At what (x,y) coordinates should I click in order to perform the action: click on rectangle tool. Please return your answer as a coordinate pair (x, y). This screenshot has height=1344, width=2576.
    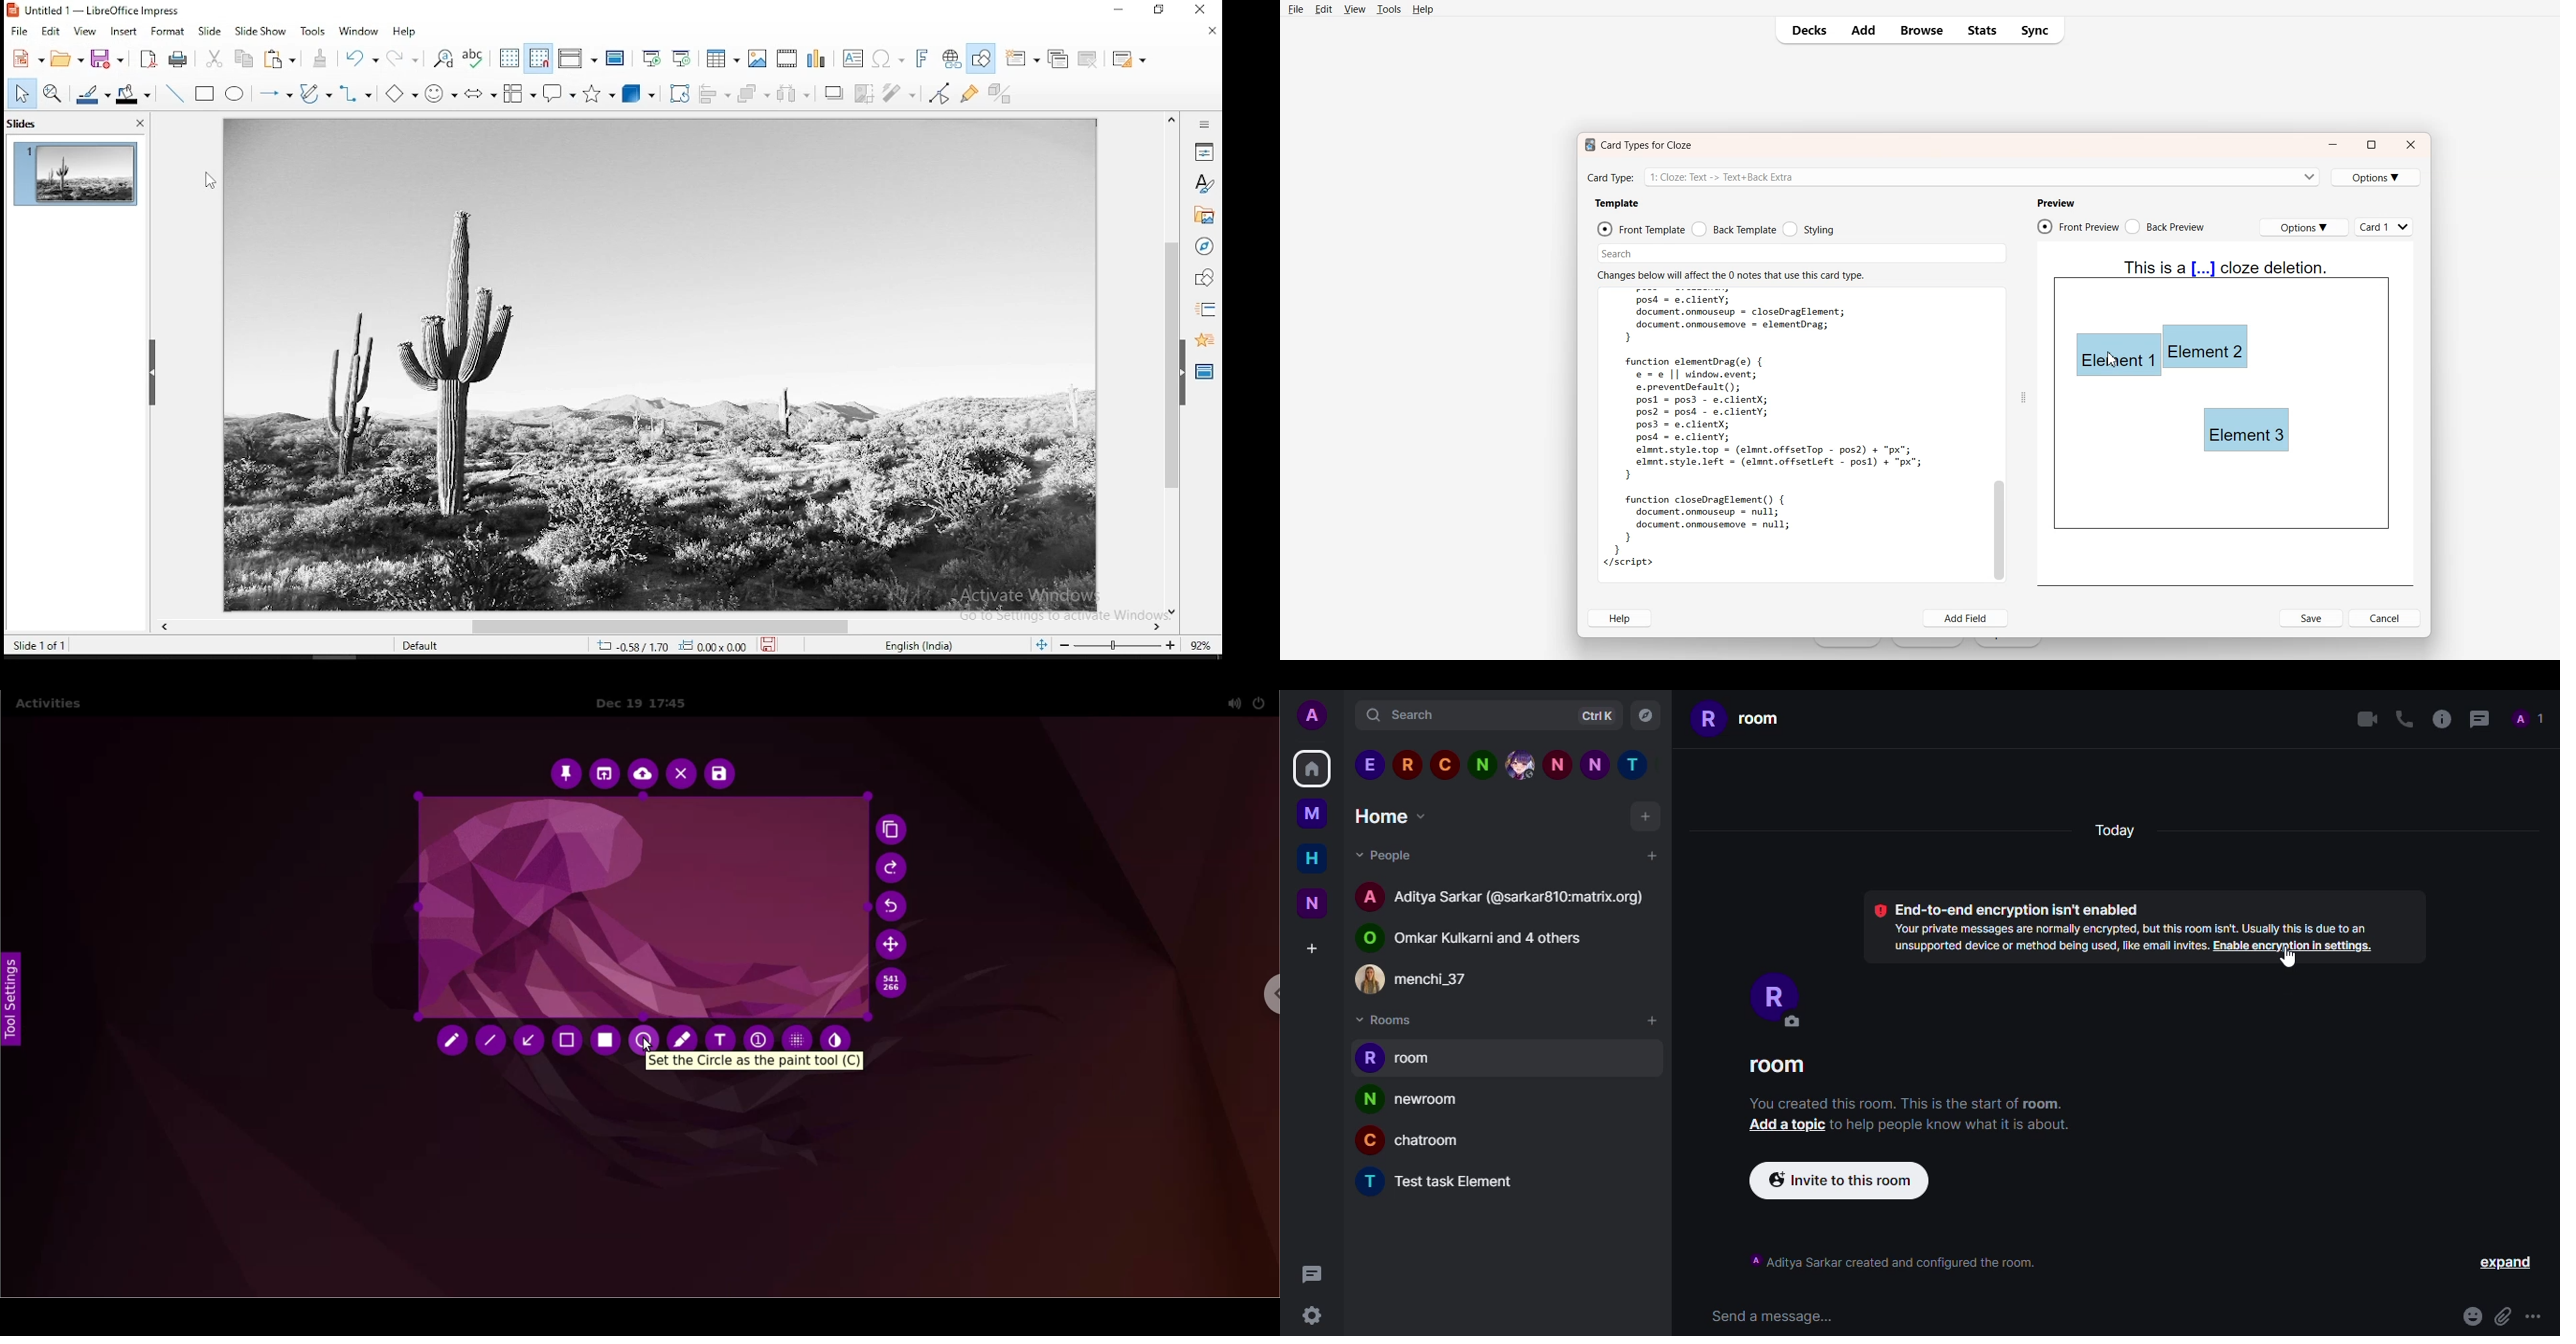
    Looking at the image, I should click on (607, 1041).